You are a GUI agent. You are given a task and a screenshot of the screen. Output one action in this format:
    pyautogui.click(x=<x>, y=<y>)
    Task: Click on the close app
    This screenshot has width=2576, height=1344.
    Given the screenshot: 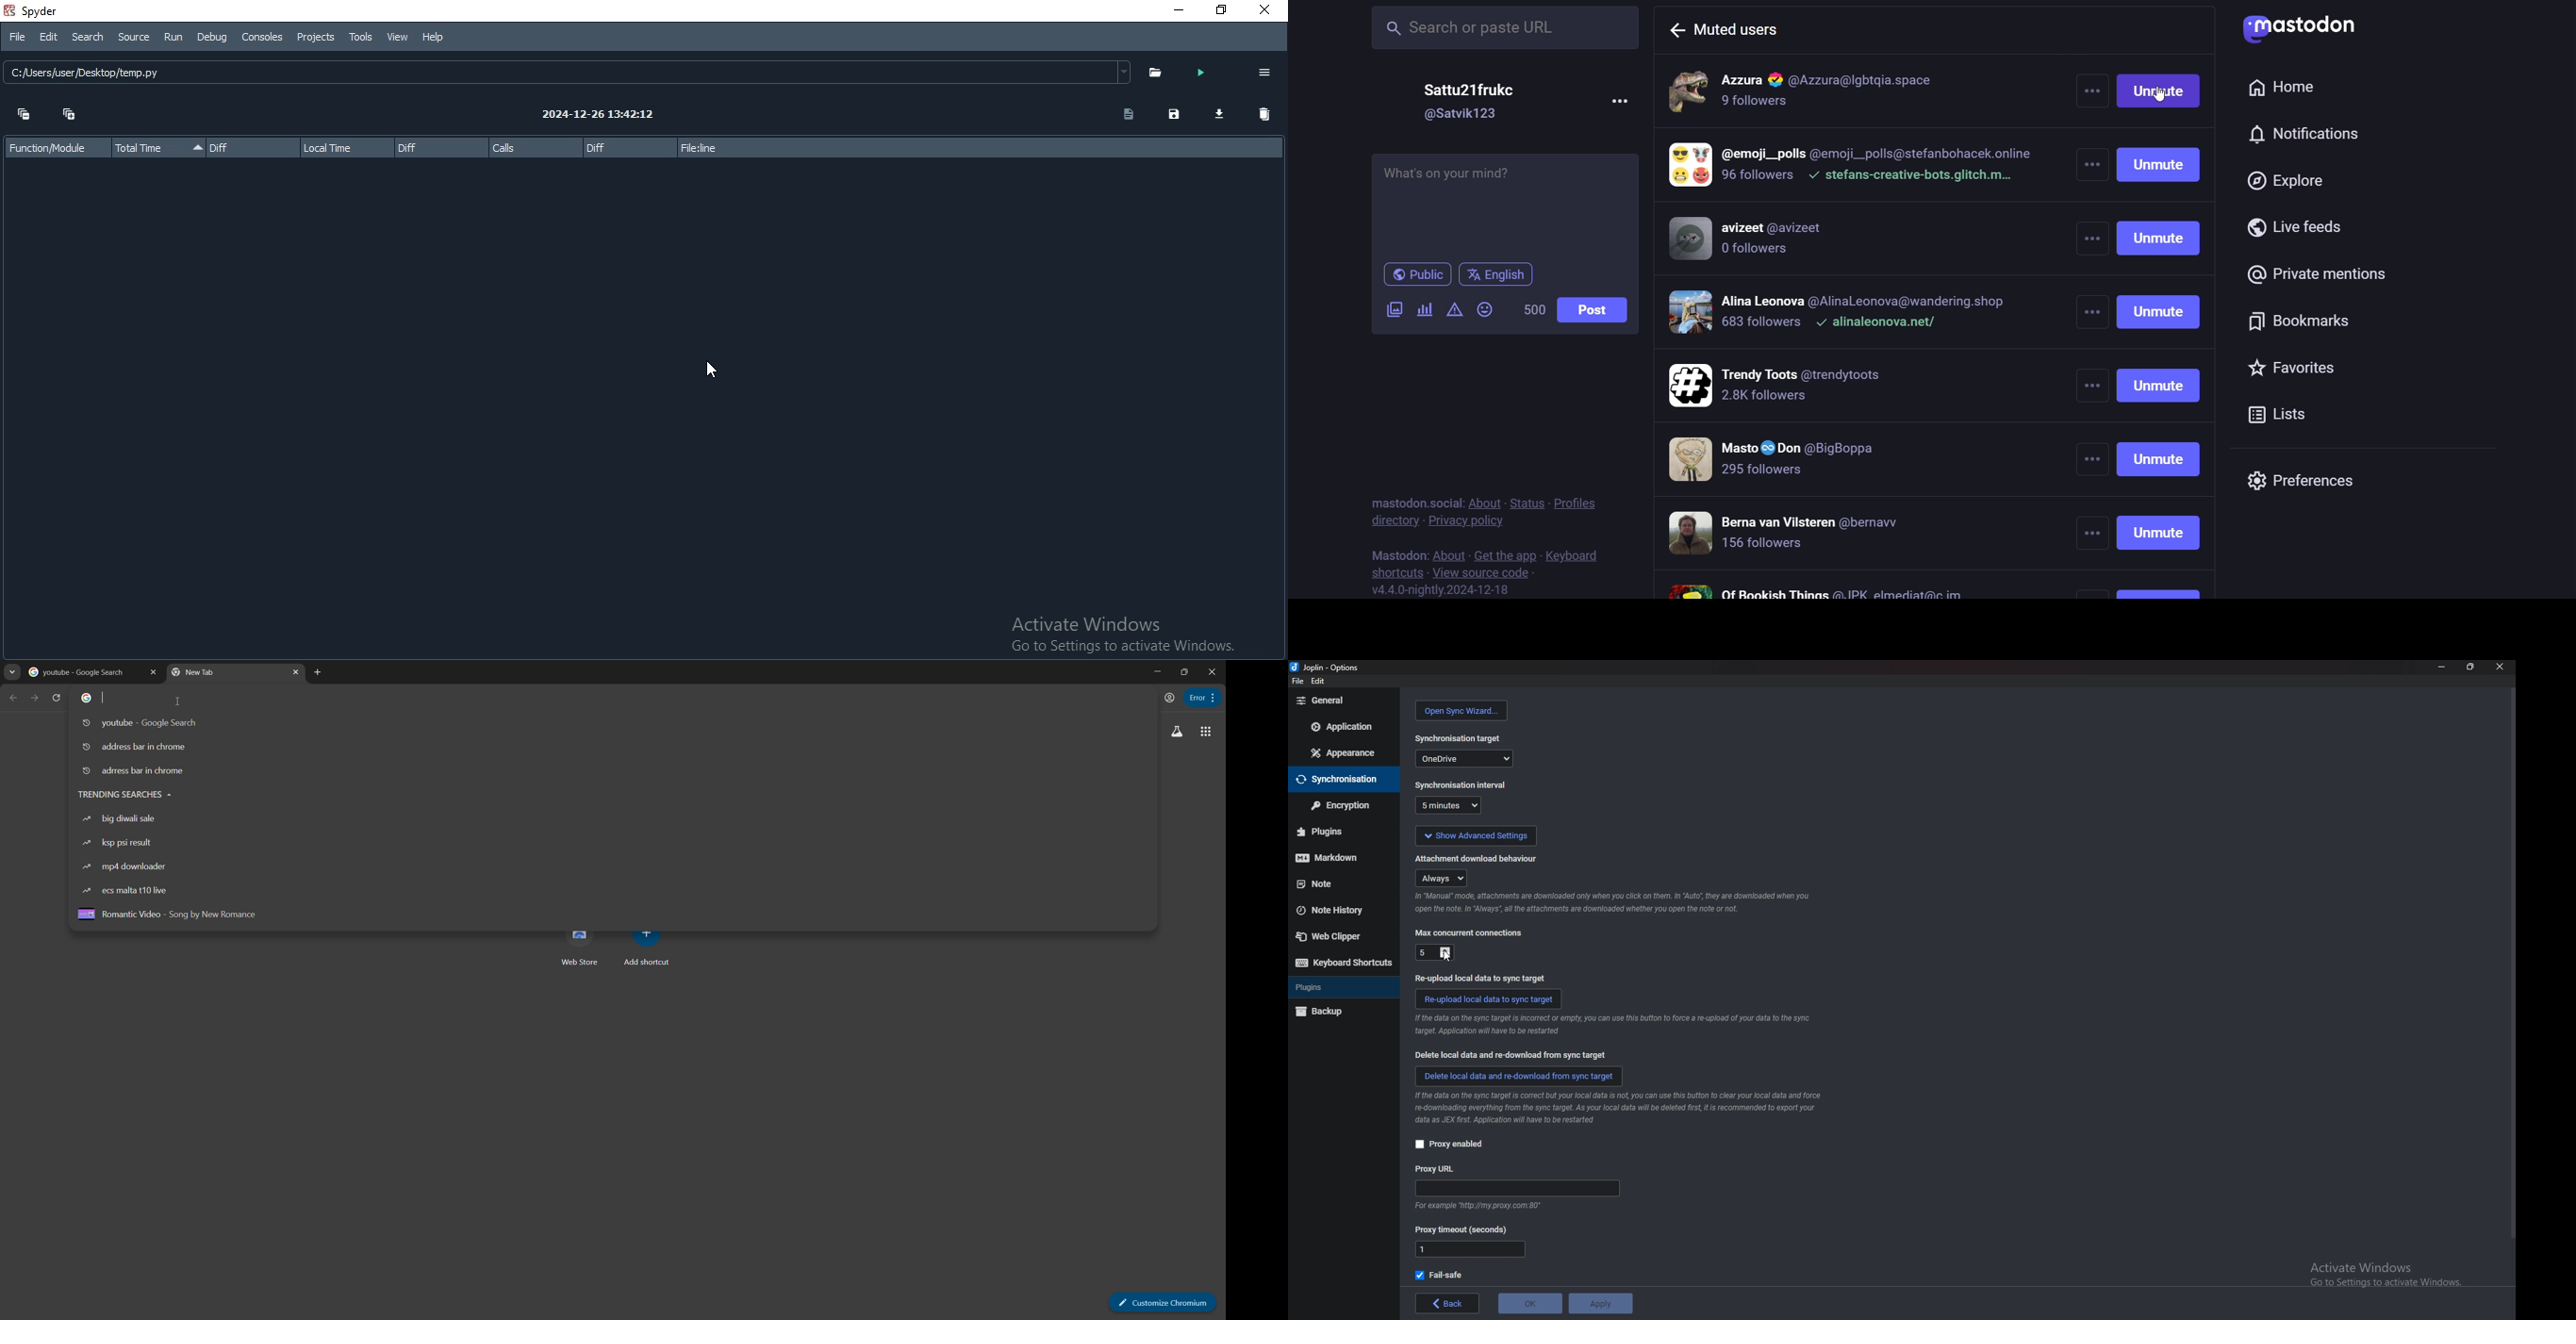 What is the action you would take?
    pyautogui.click(x=1213, y=673)
    